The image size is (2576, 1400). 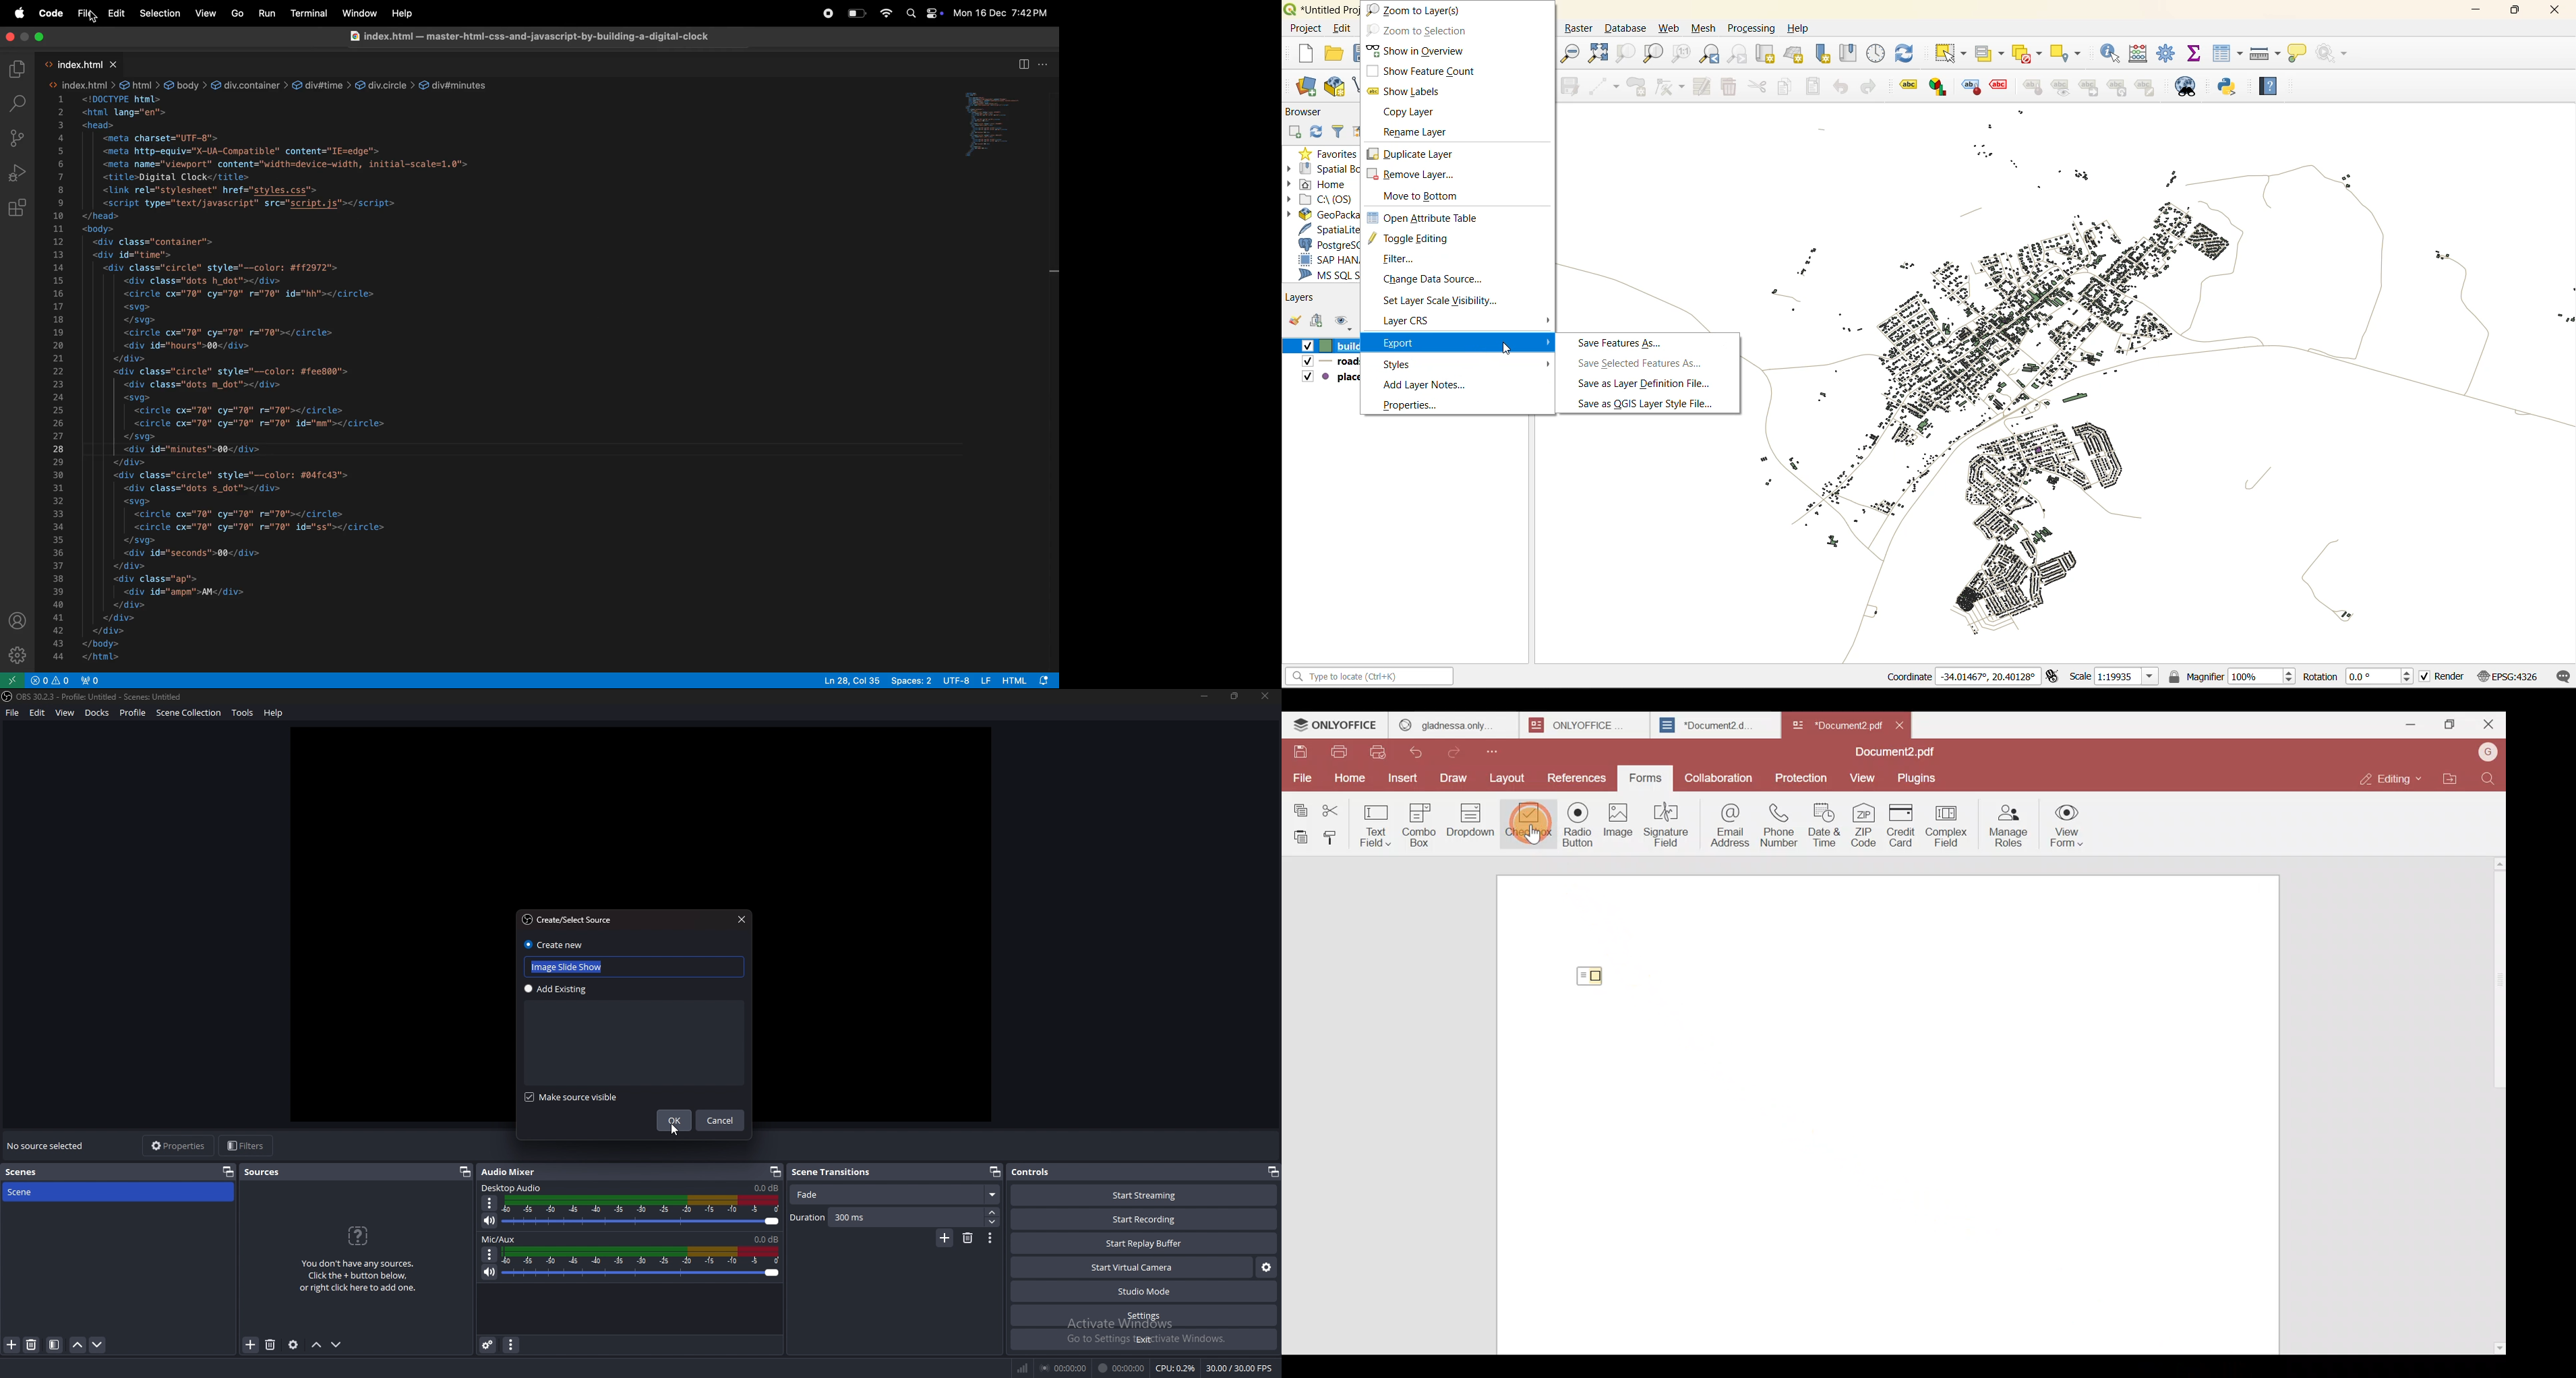 What do you see at coordinates (1027, 681) in the screenshot?
I see `html alert` at bounding box center [1027, 681].